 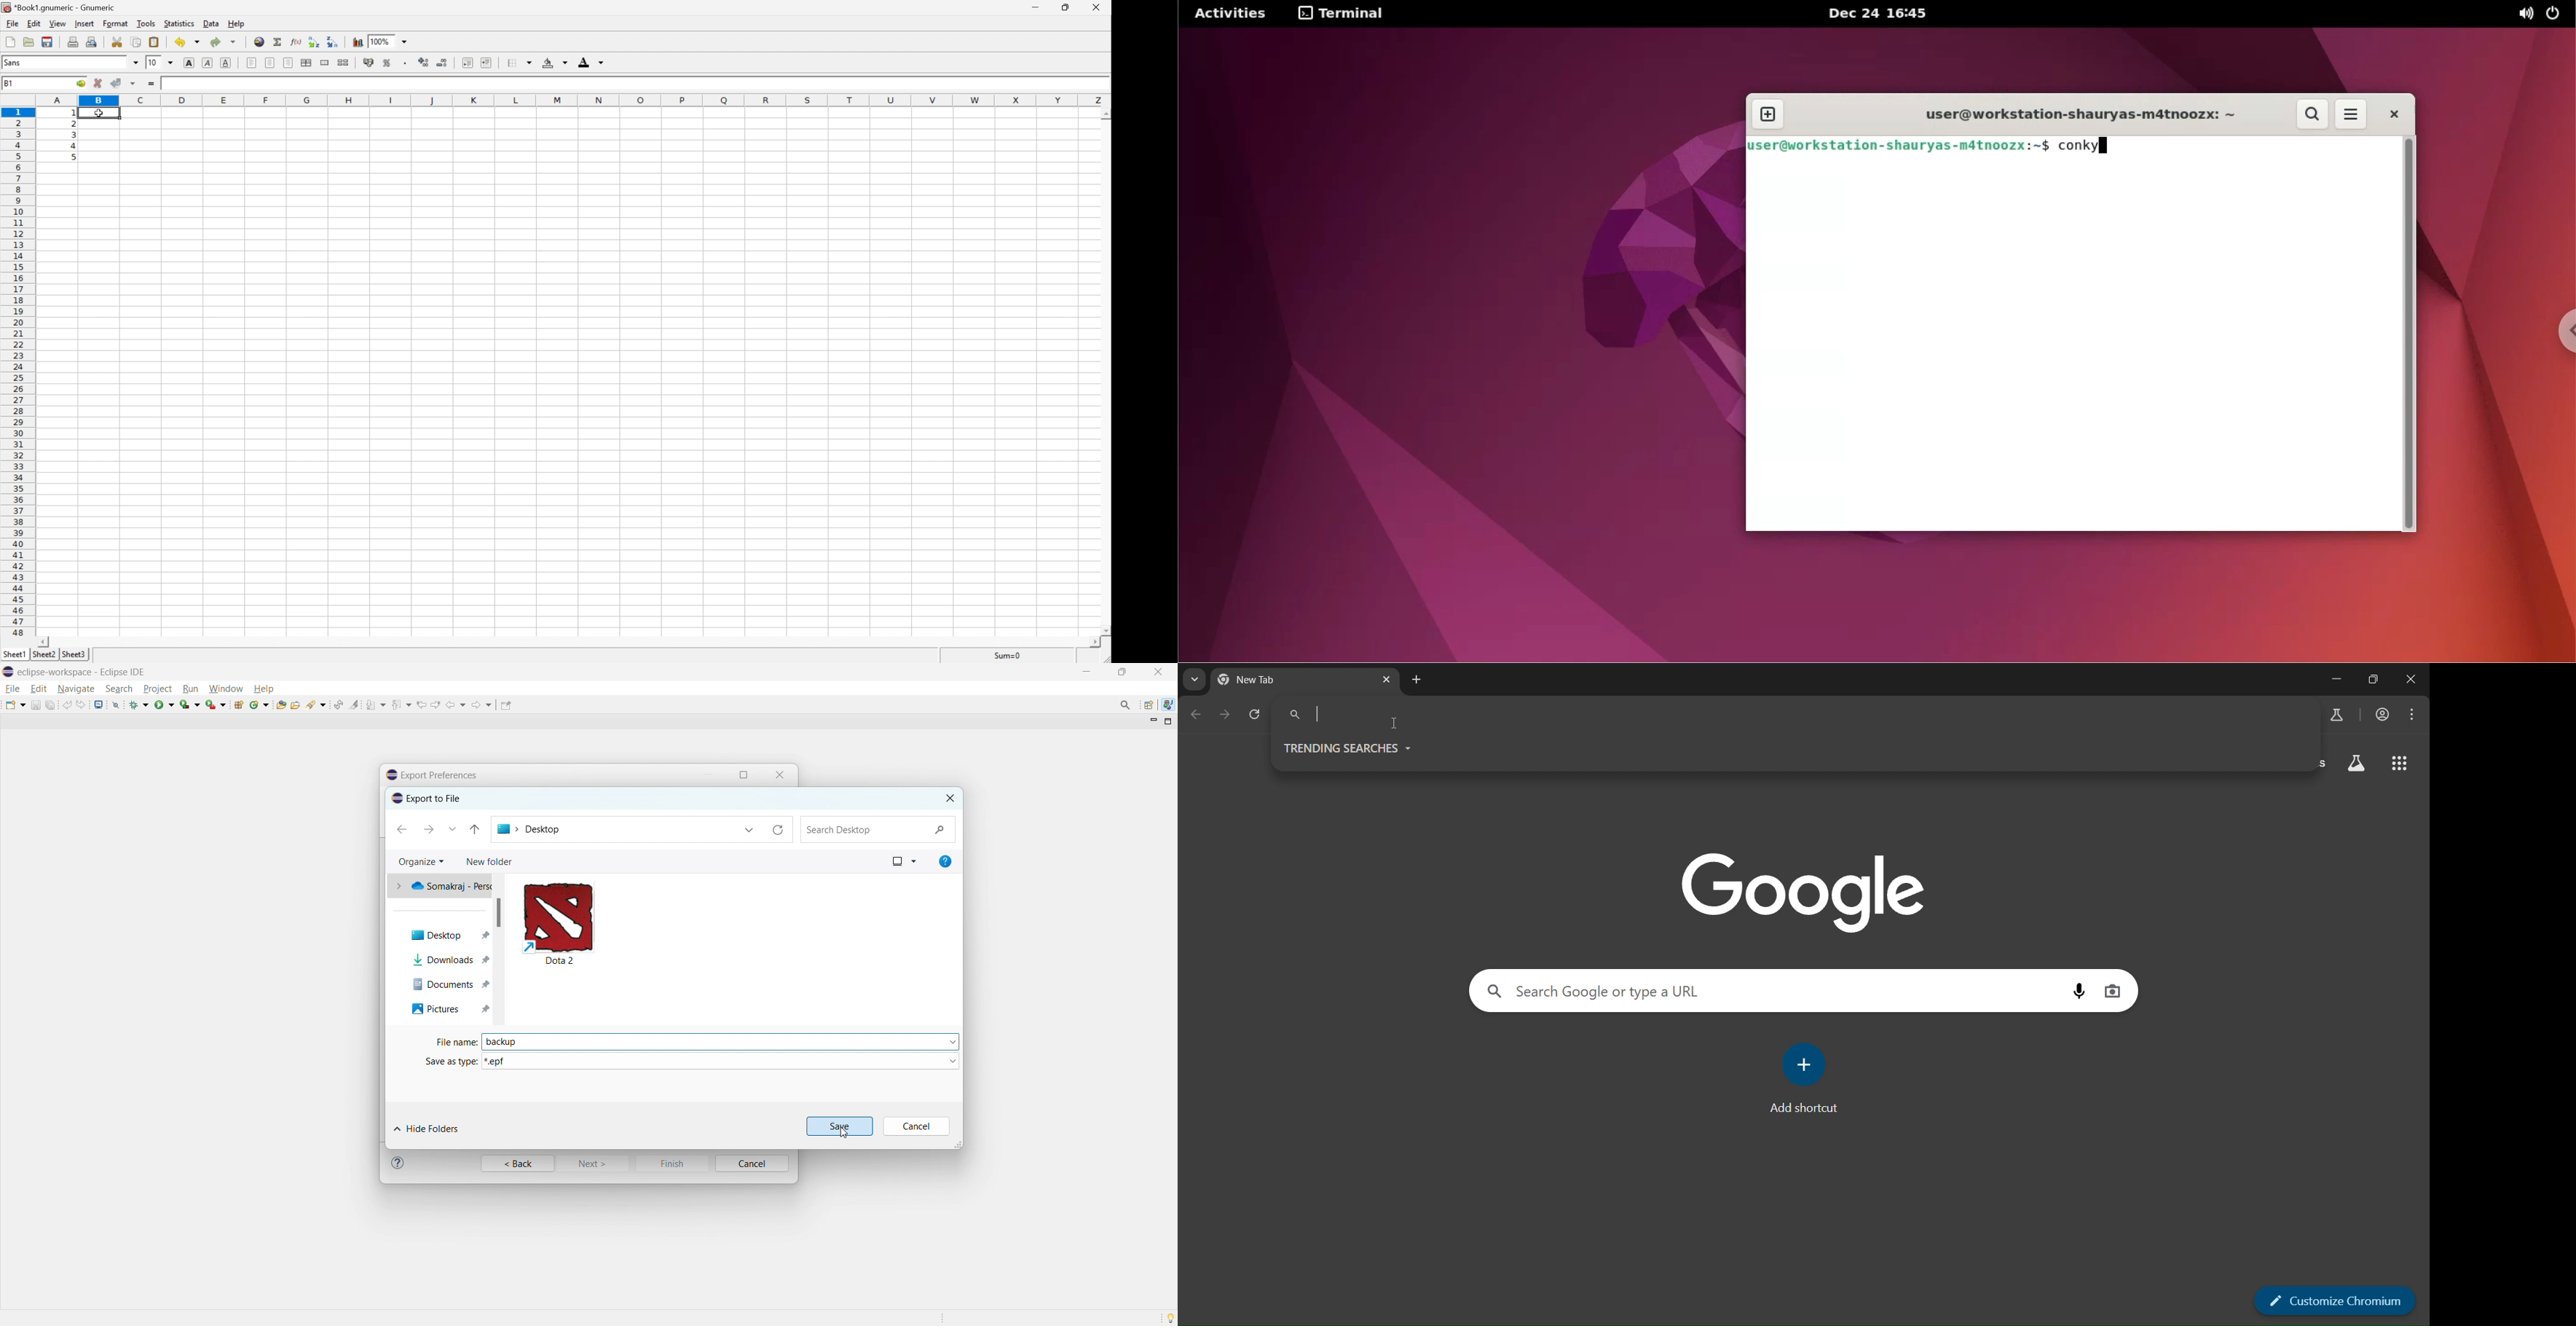 What do you see at coordinates (206, 63) in the screenshot?
I see `Italic` at bounding box center [206, 63].